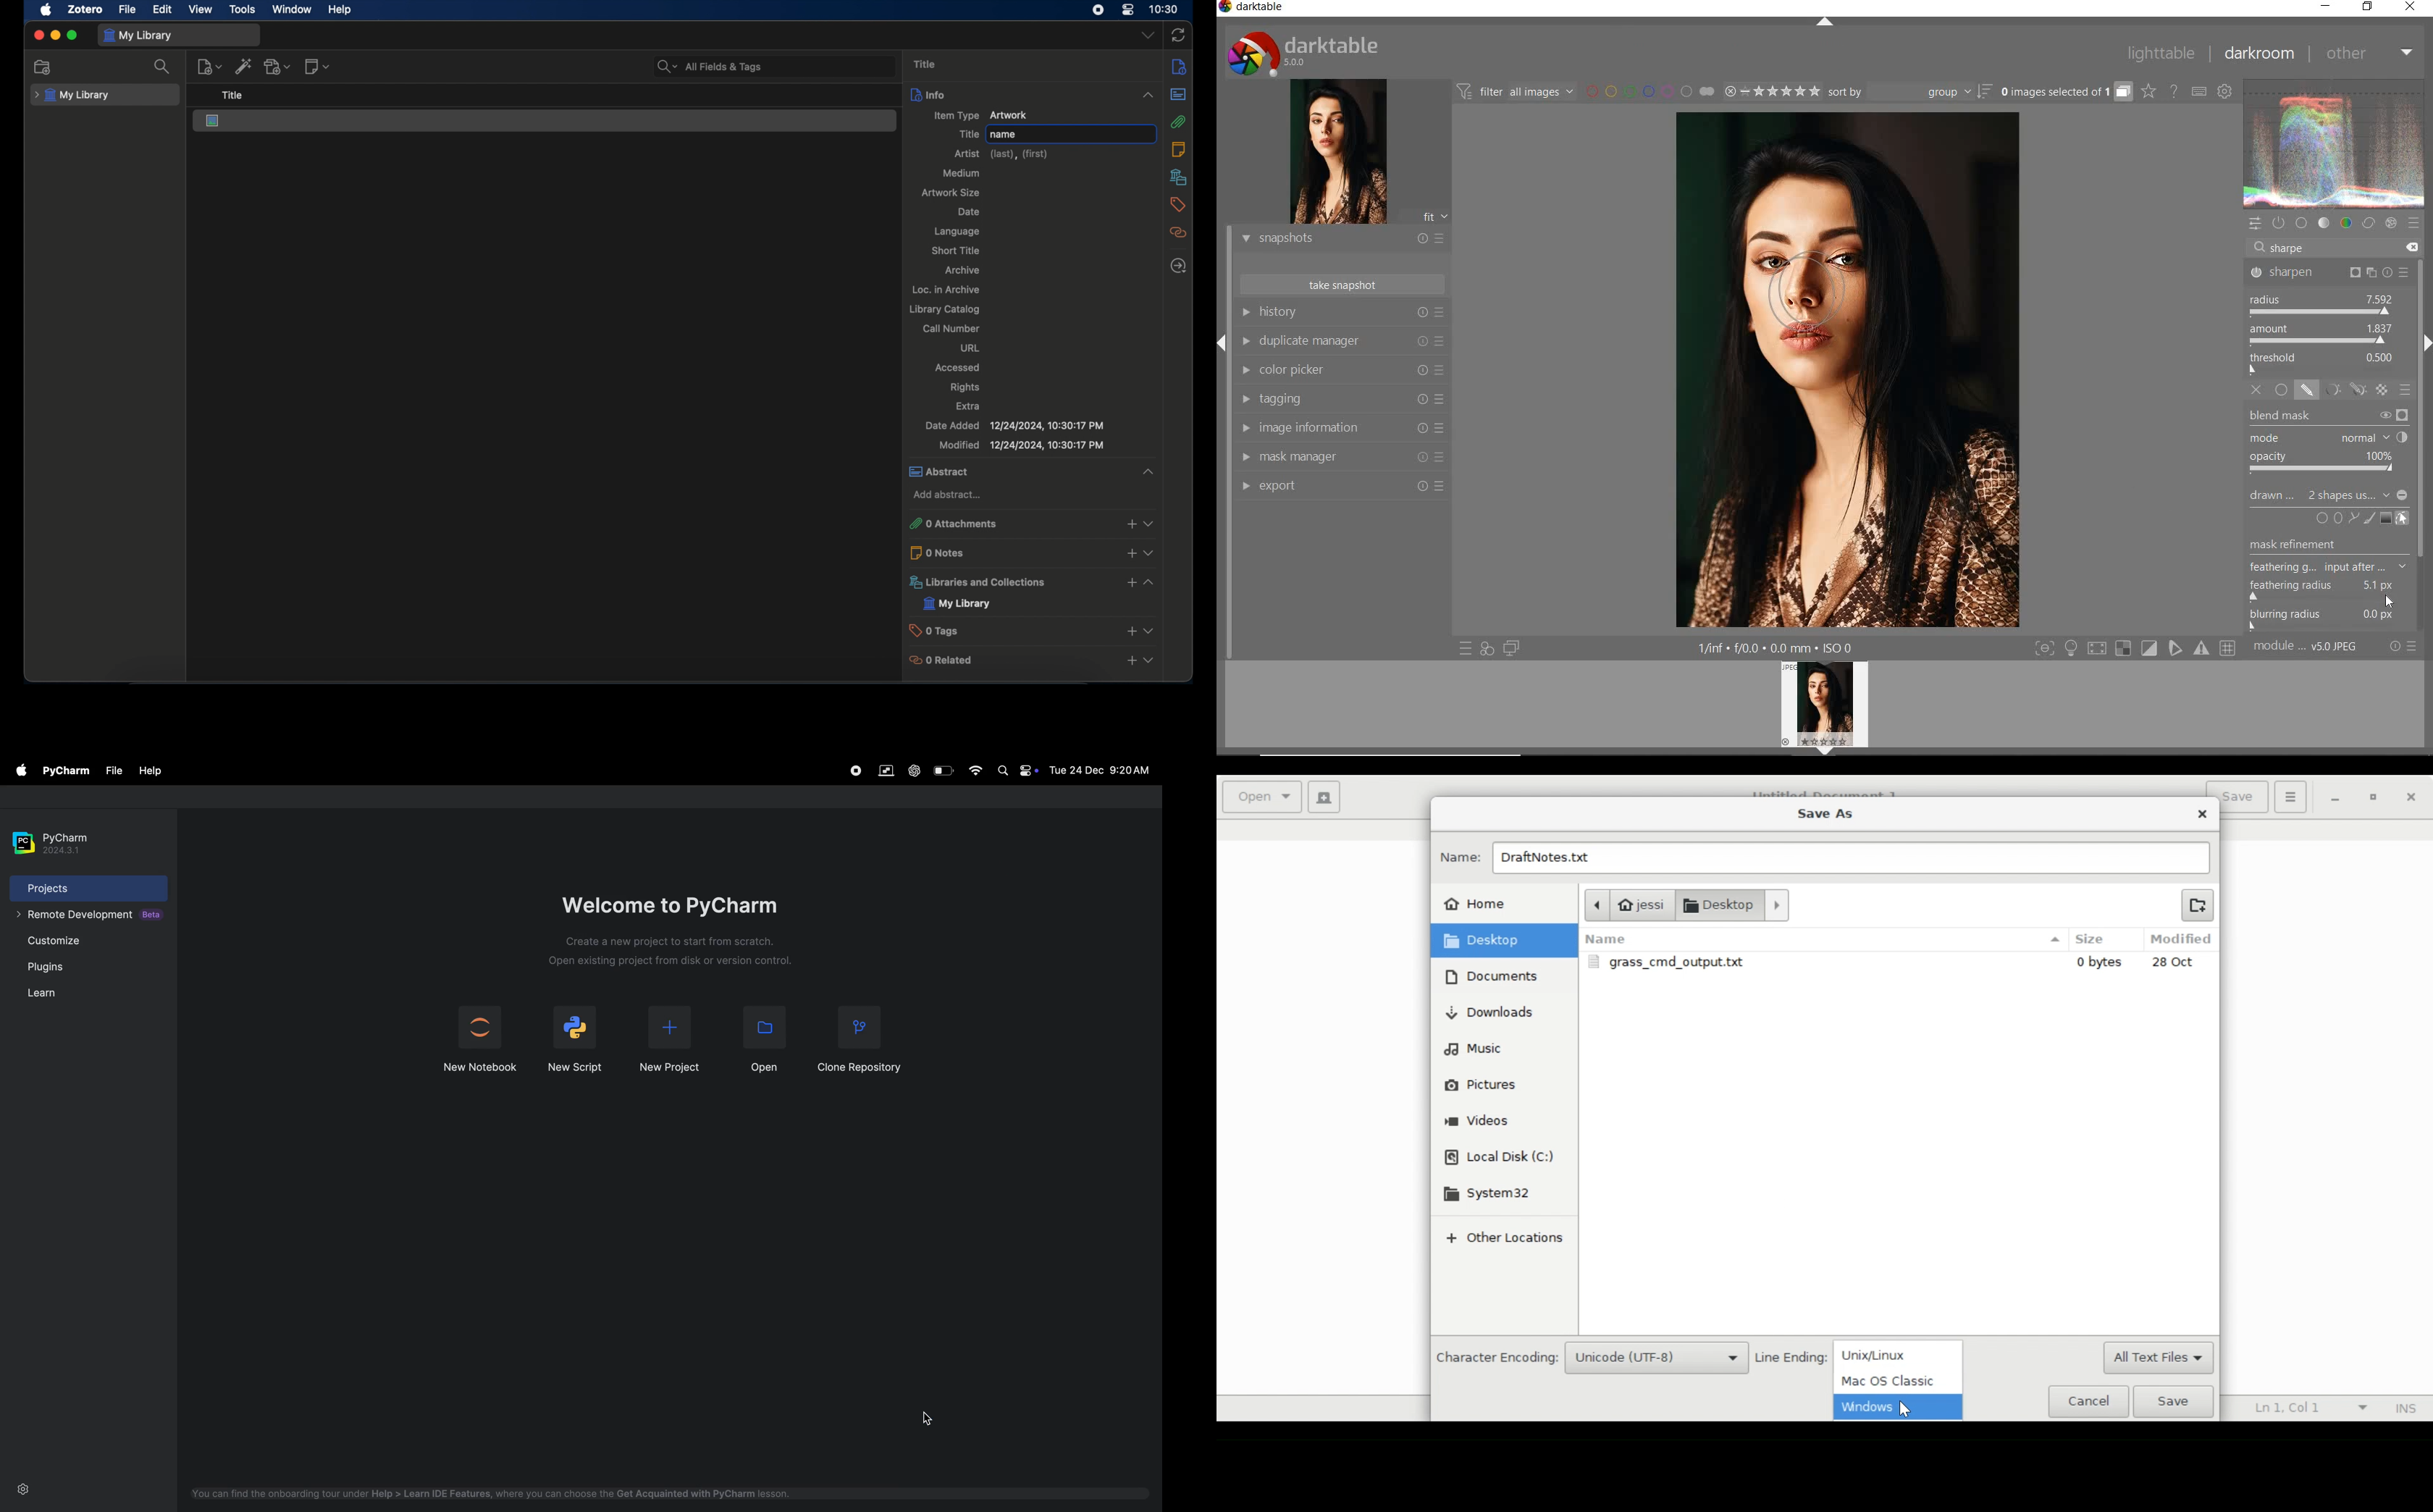 Image resolution: width=2436 pixels, height=1512 pixels. What do you see at coordinates (1488, 940) in the screenshot?
I see `Desktop` at bounding box center [1488, 940].